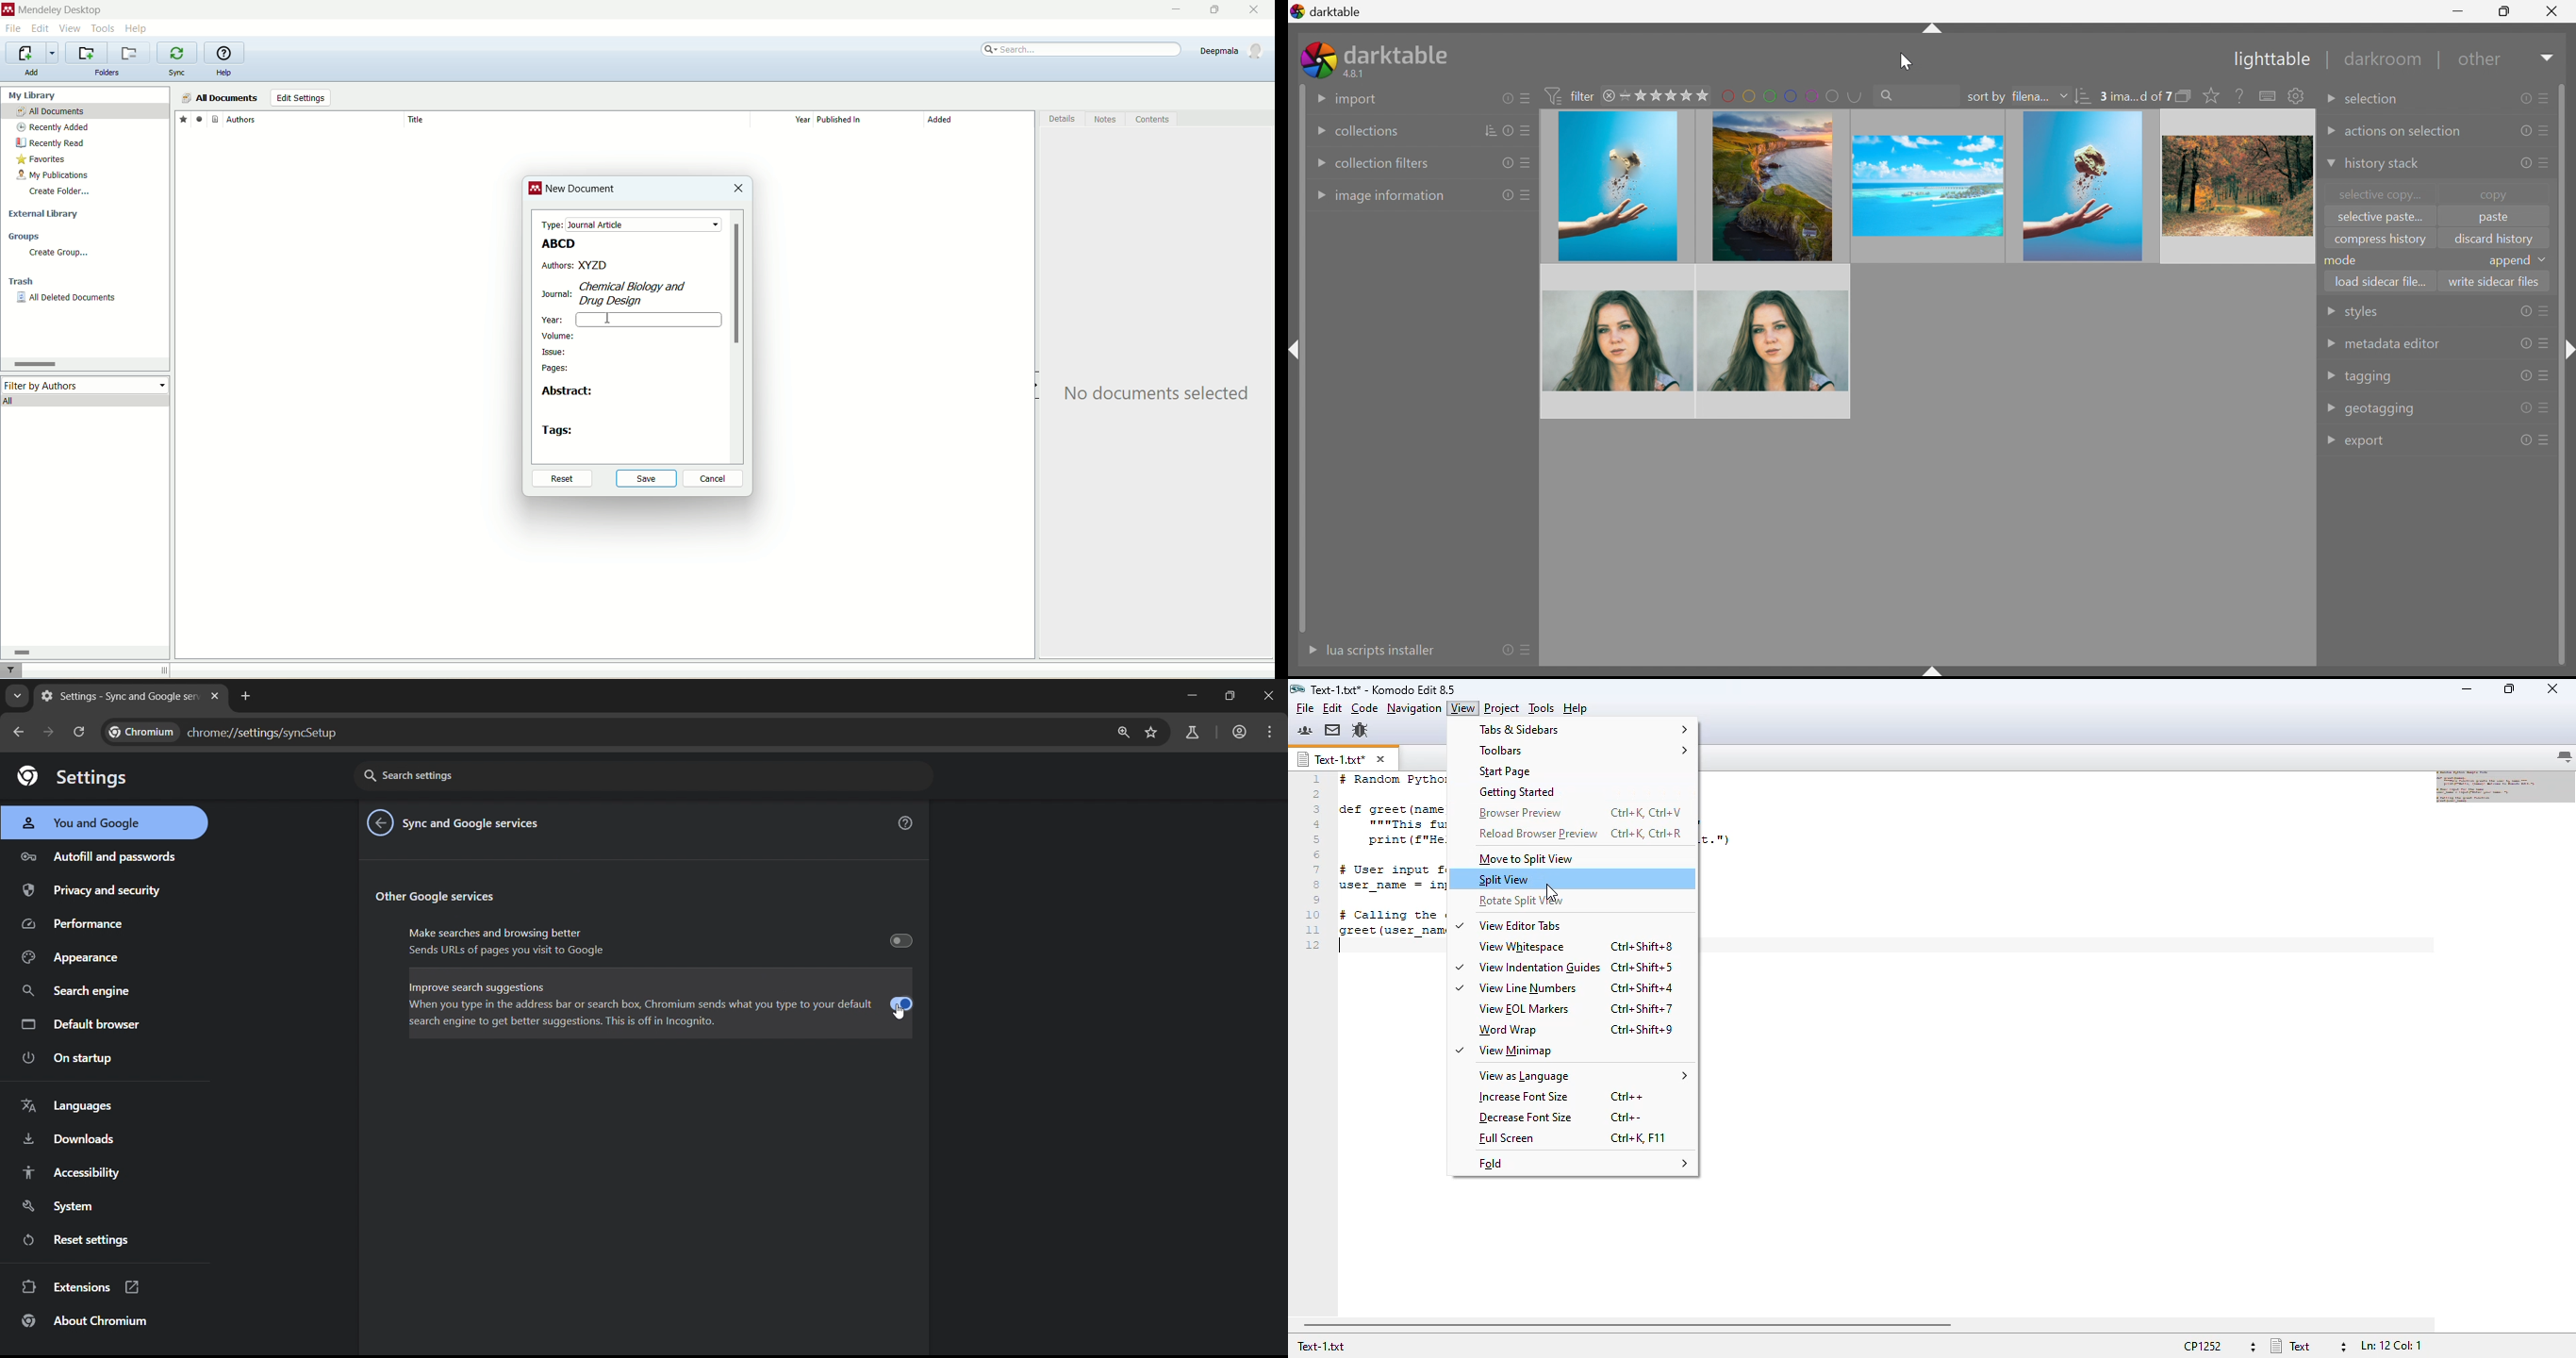  What do you see at coordinates (25, 237) in the screenshot?
I see `groups` at bounding box center [25, 237].